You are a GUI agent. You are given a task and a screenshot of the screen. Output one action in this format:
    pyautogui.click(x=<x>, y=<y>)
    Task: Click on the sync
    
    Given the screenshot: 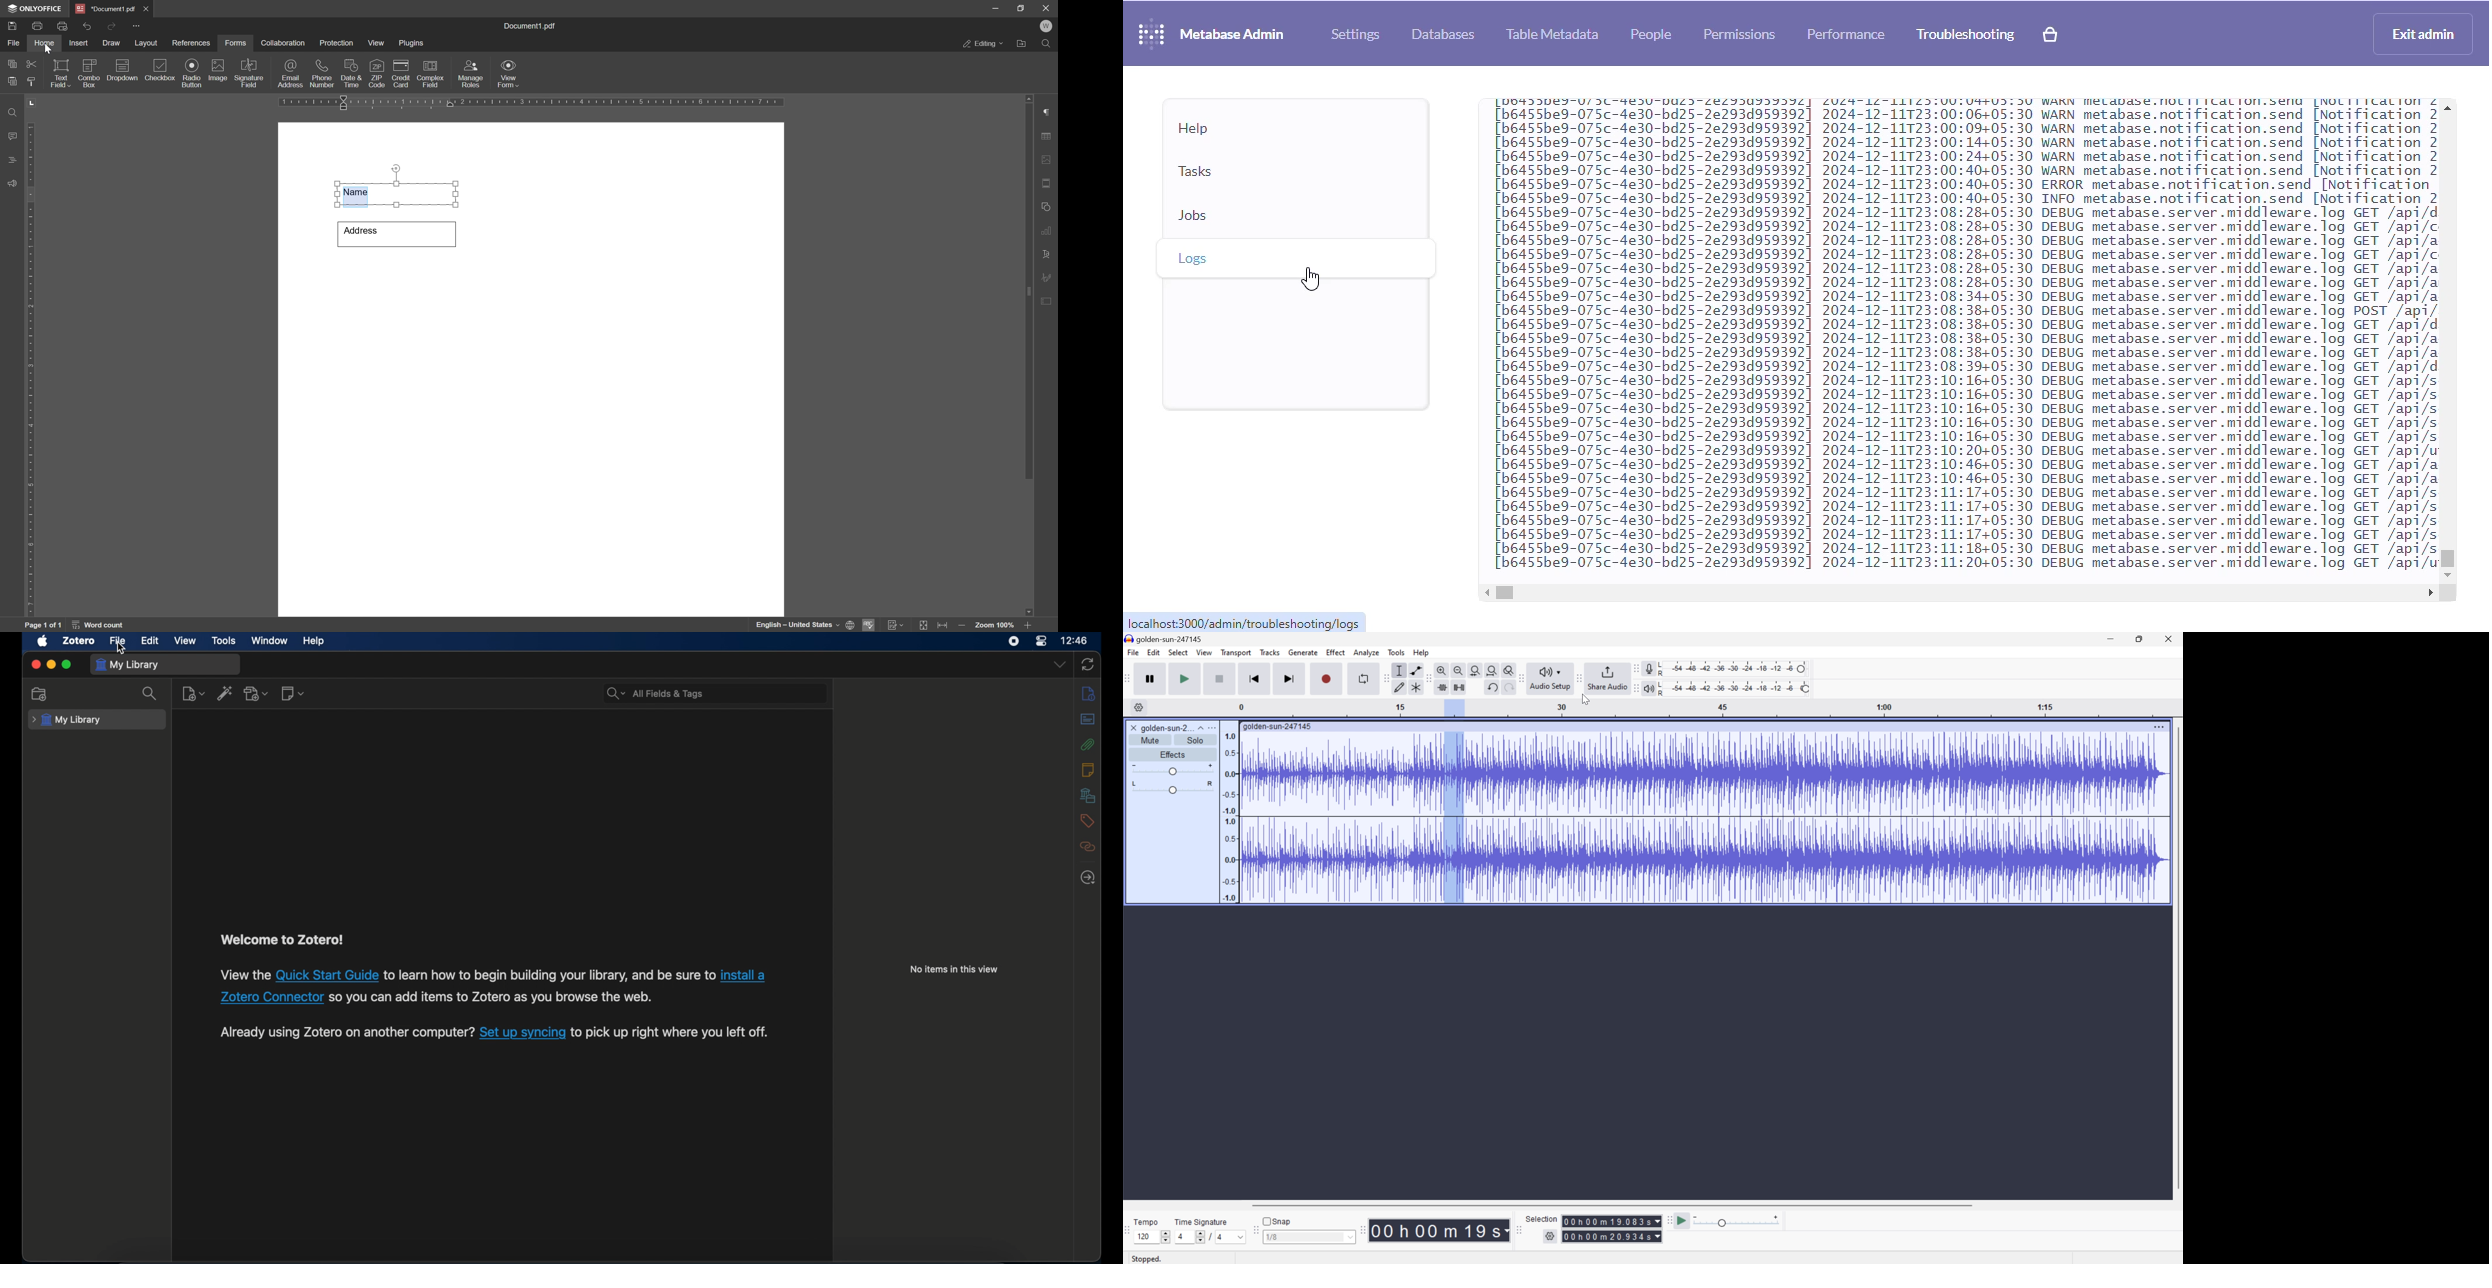 What is the action you would take?
    pyautogui.click(x=1088, y=665)
    